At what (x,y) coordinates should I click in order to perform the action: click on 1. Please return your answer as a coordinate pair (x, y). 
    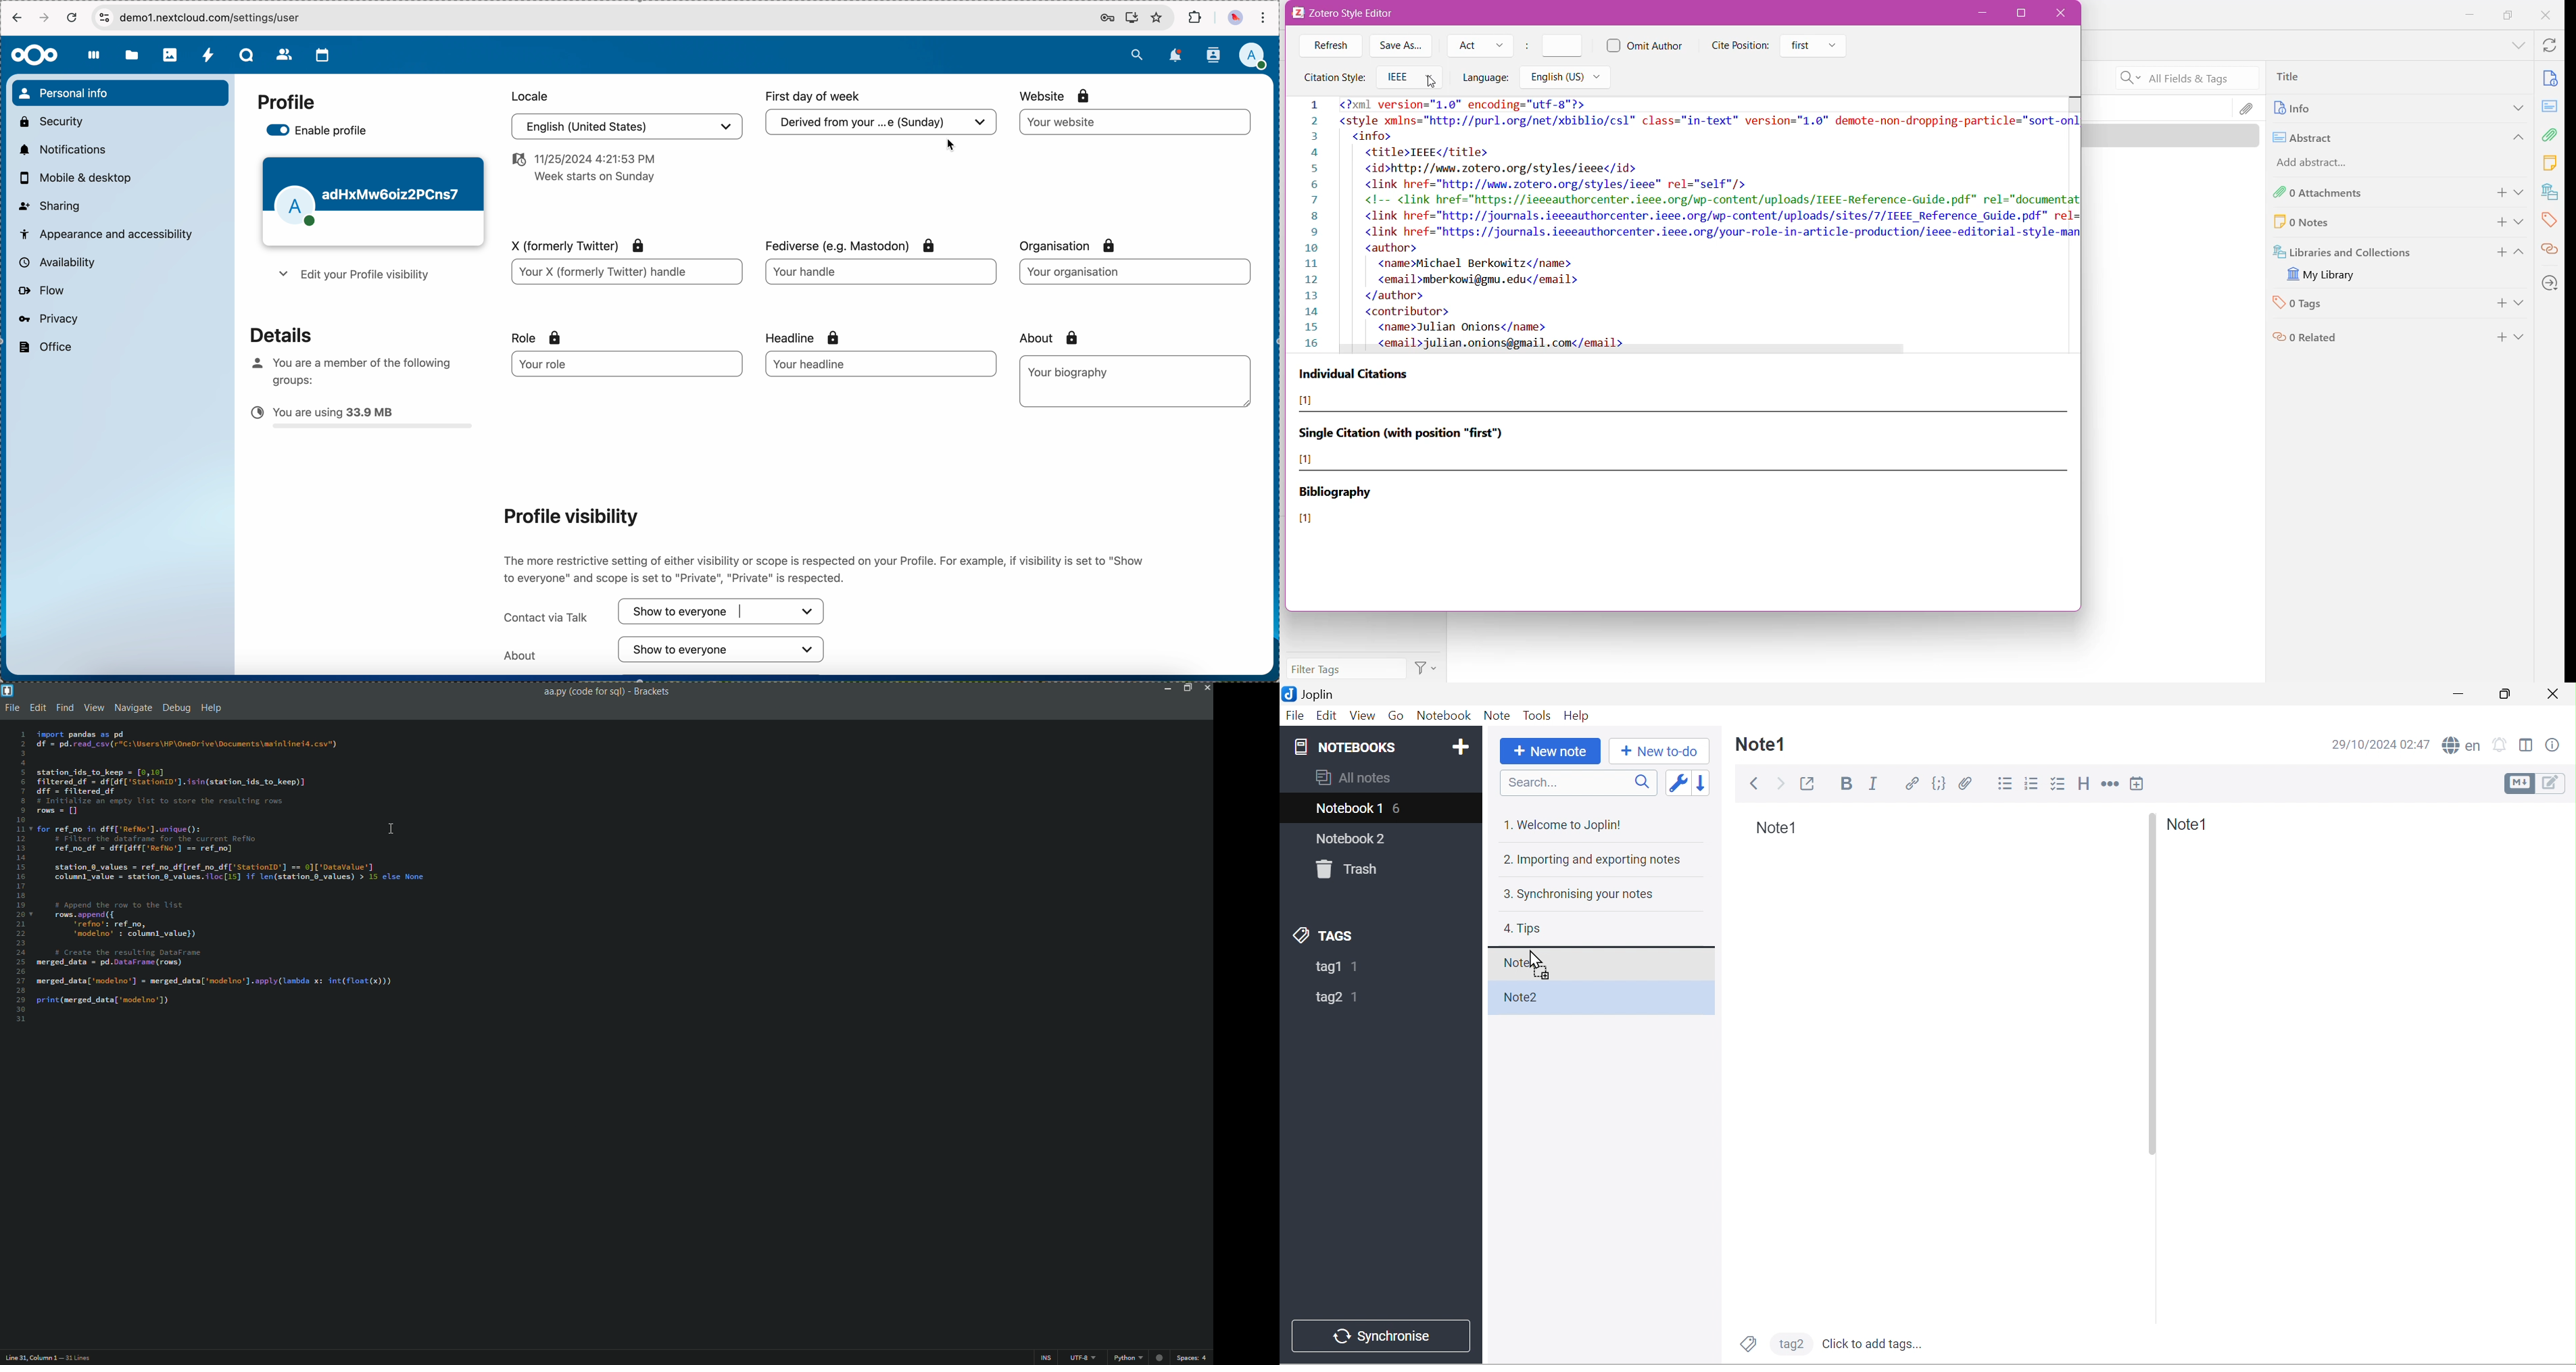
    Looking at the image, I should click on (1355, 999).